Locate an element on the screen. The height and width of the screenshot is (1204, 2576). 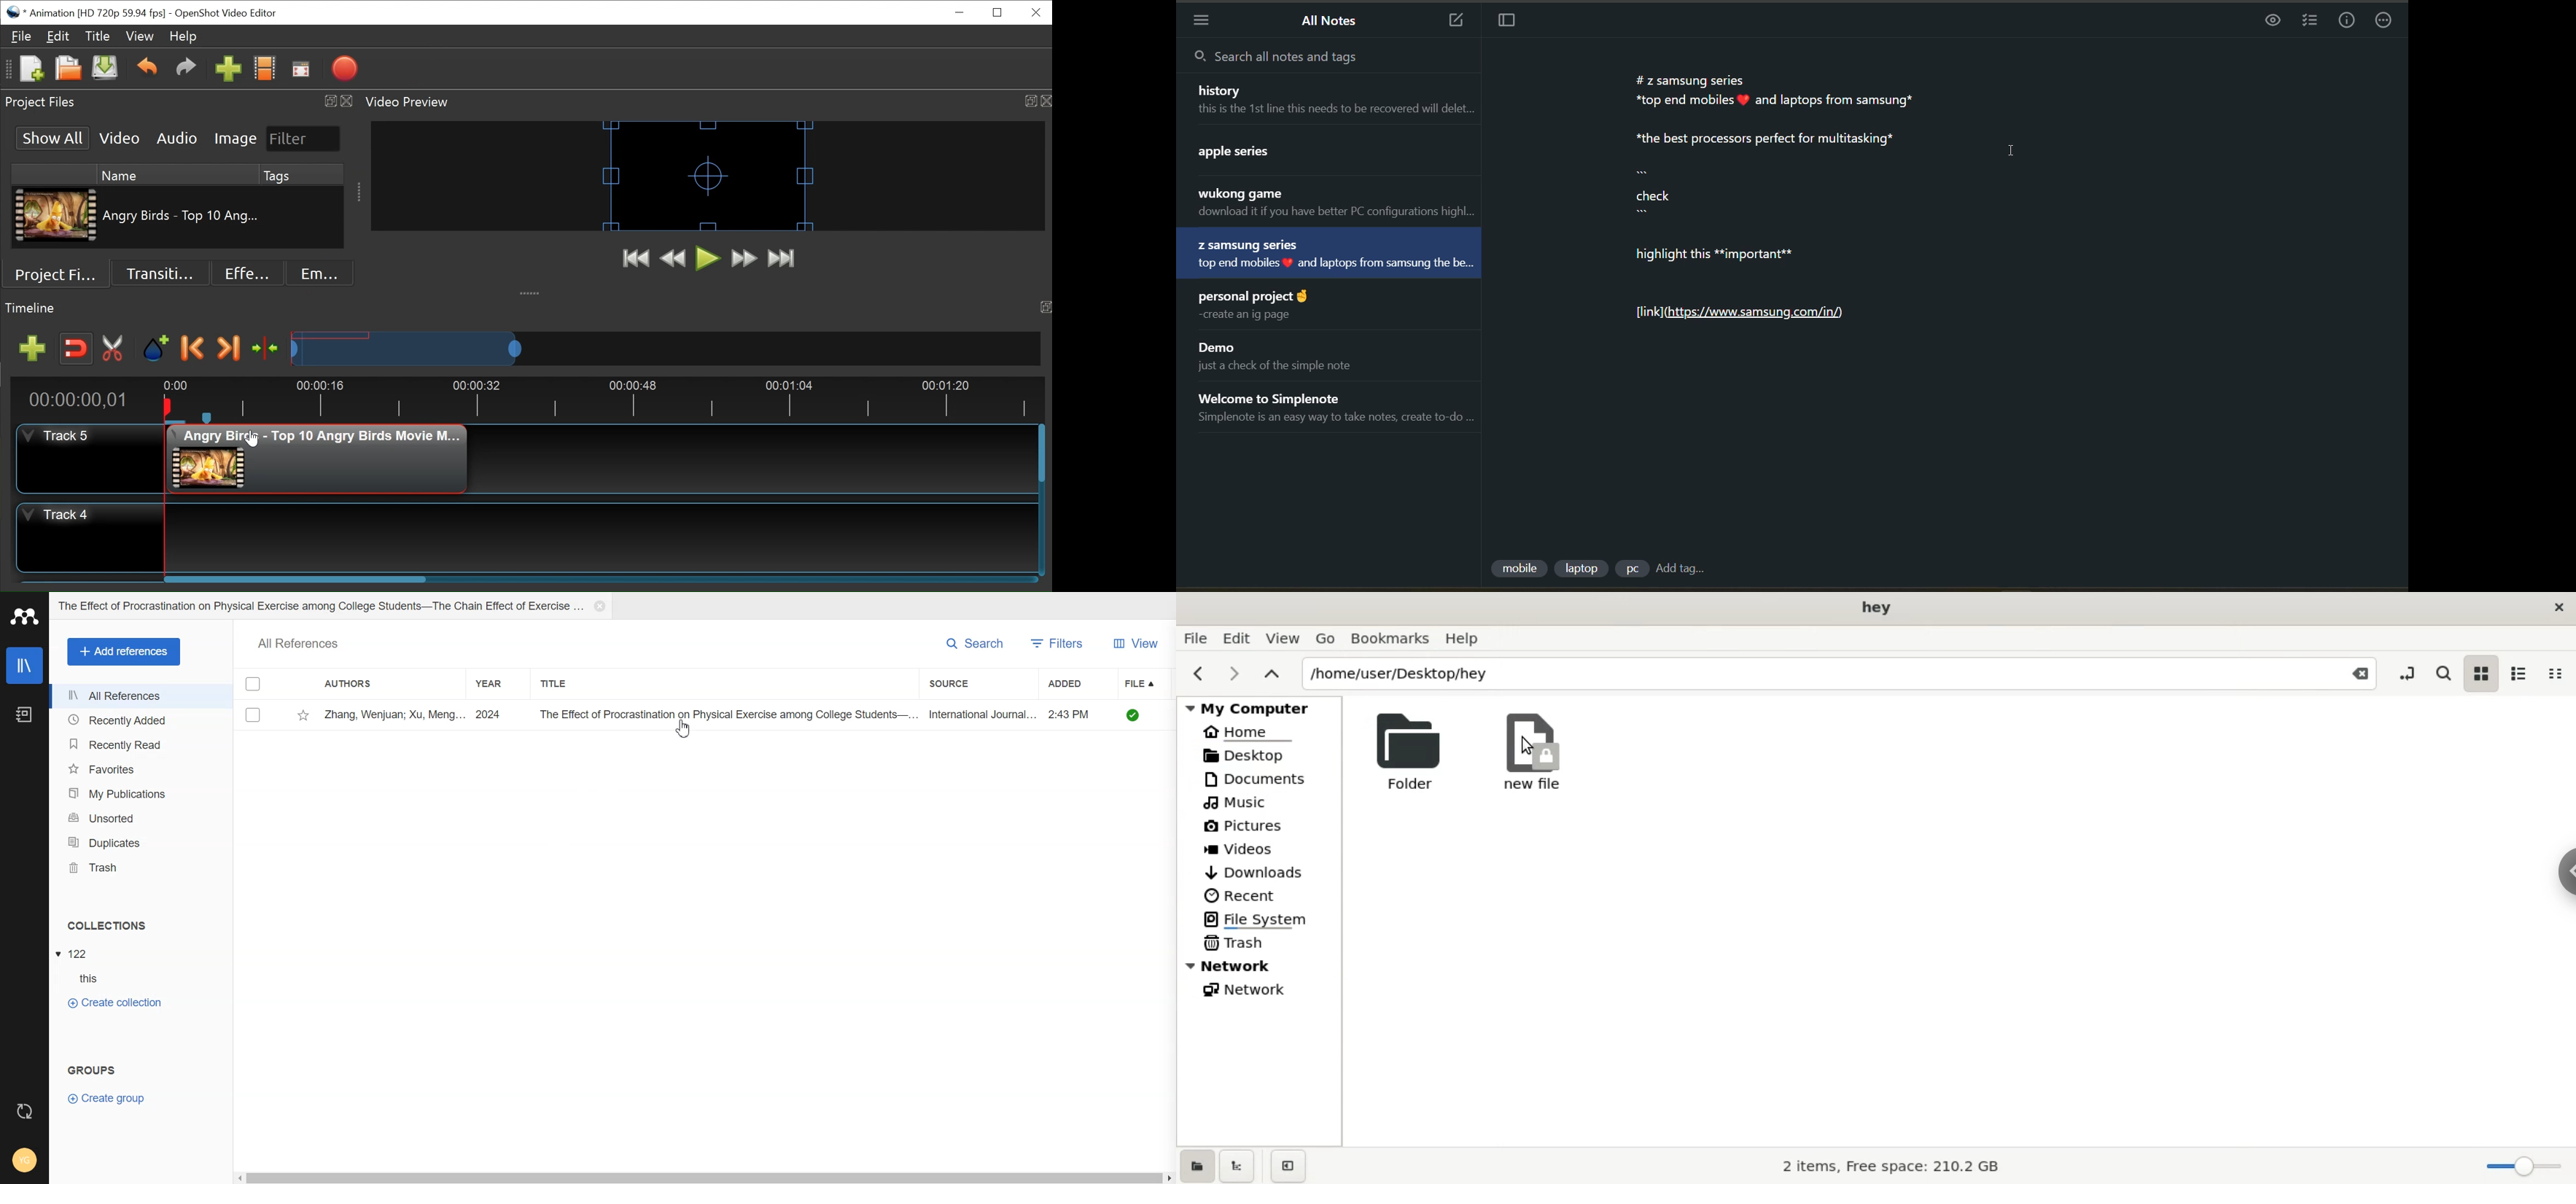
Add Marker is located at coordinates (155, 349).